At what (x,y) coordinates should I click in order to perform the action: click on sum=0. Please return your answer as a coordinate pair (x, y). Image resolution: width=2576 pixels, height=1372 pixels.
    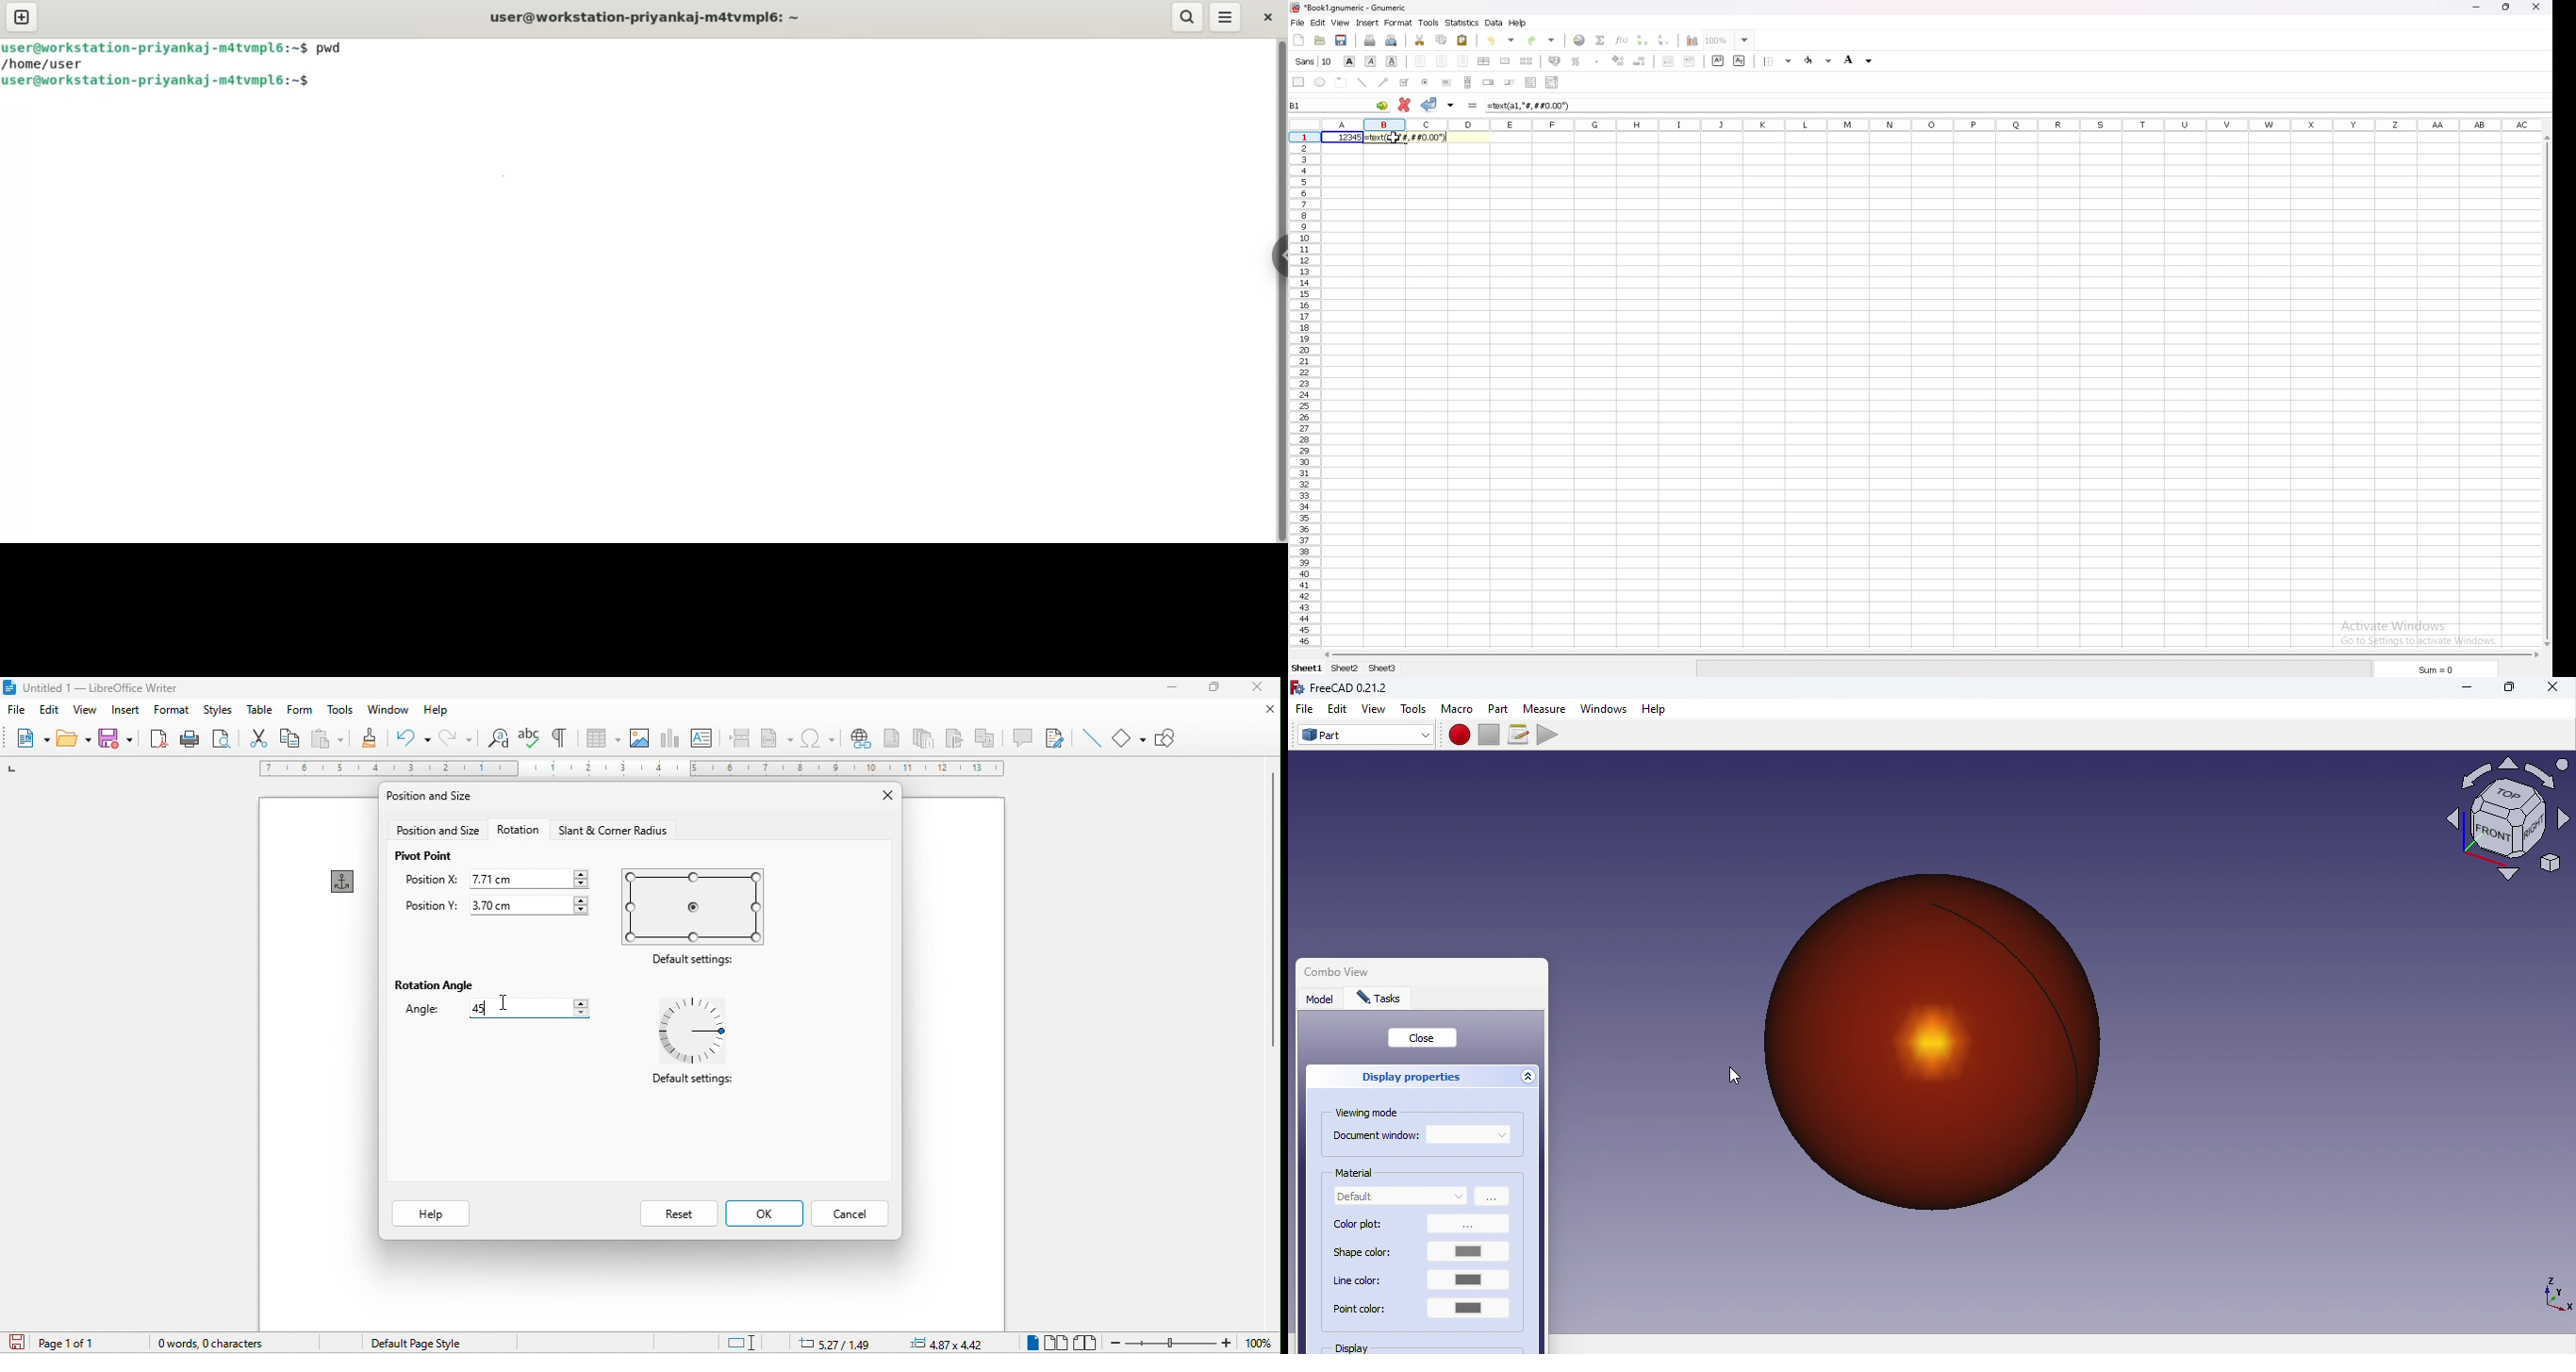
    Looking at the image, I should click on (2435, 669).